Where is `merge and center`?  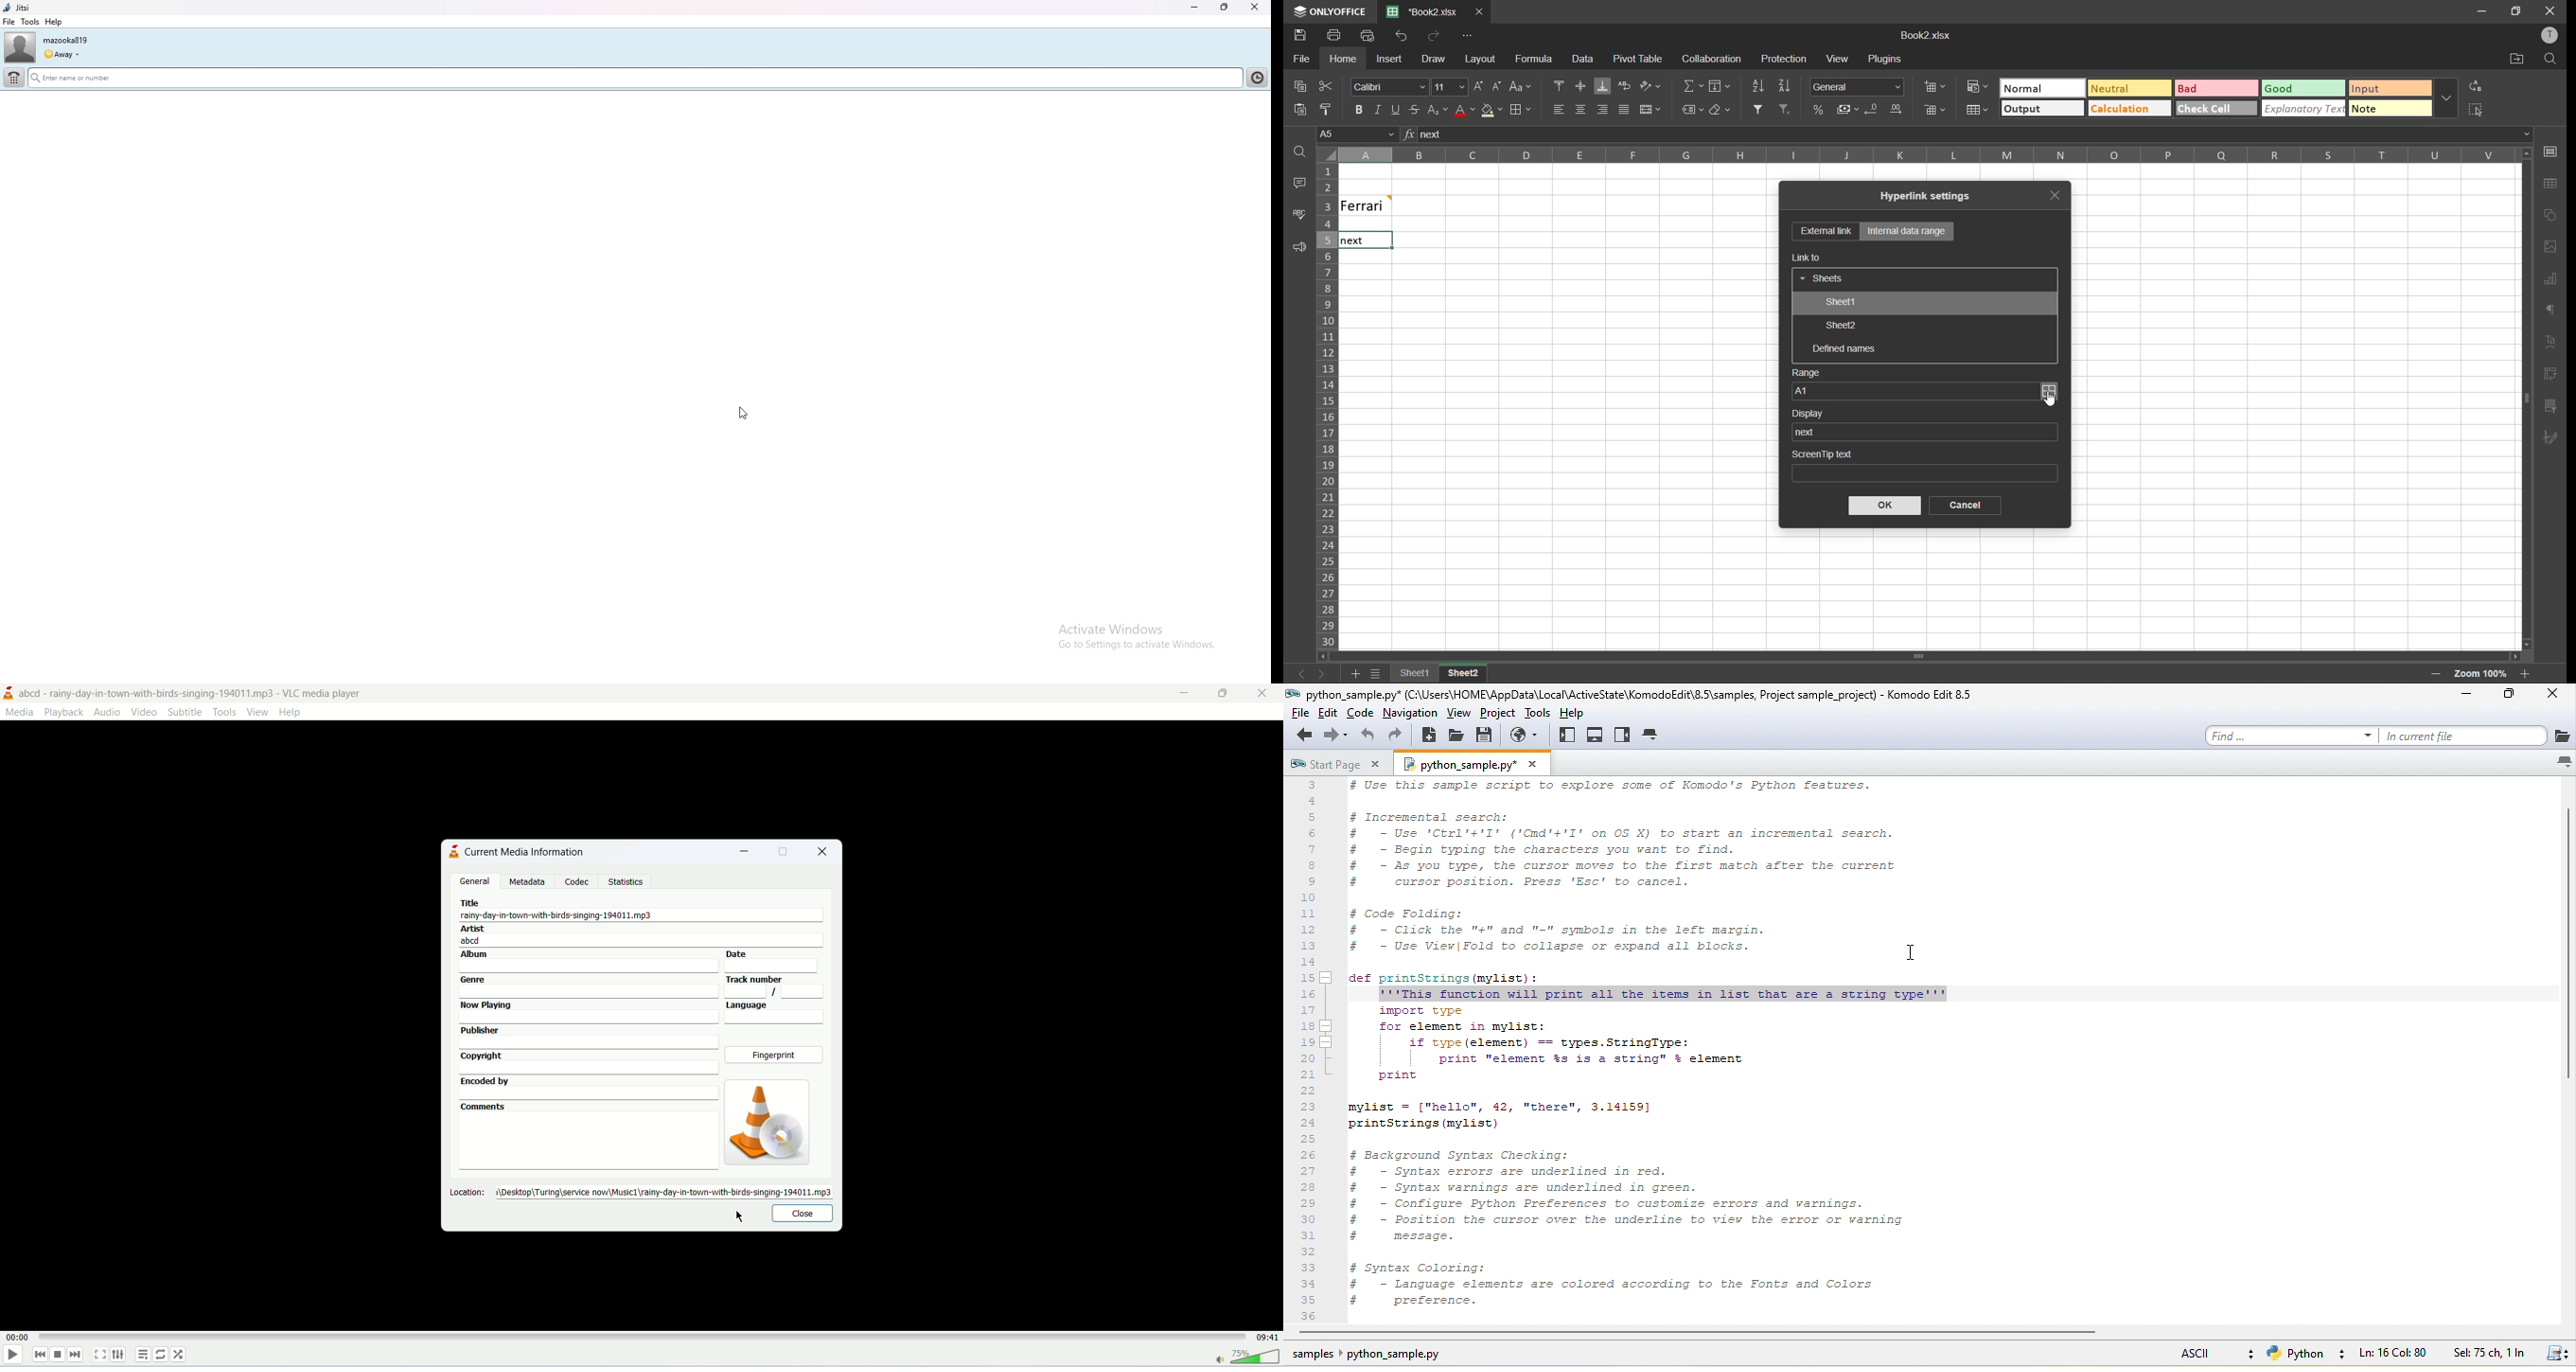 merge and center is located at coordinates (1650, 110).